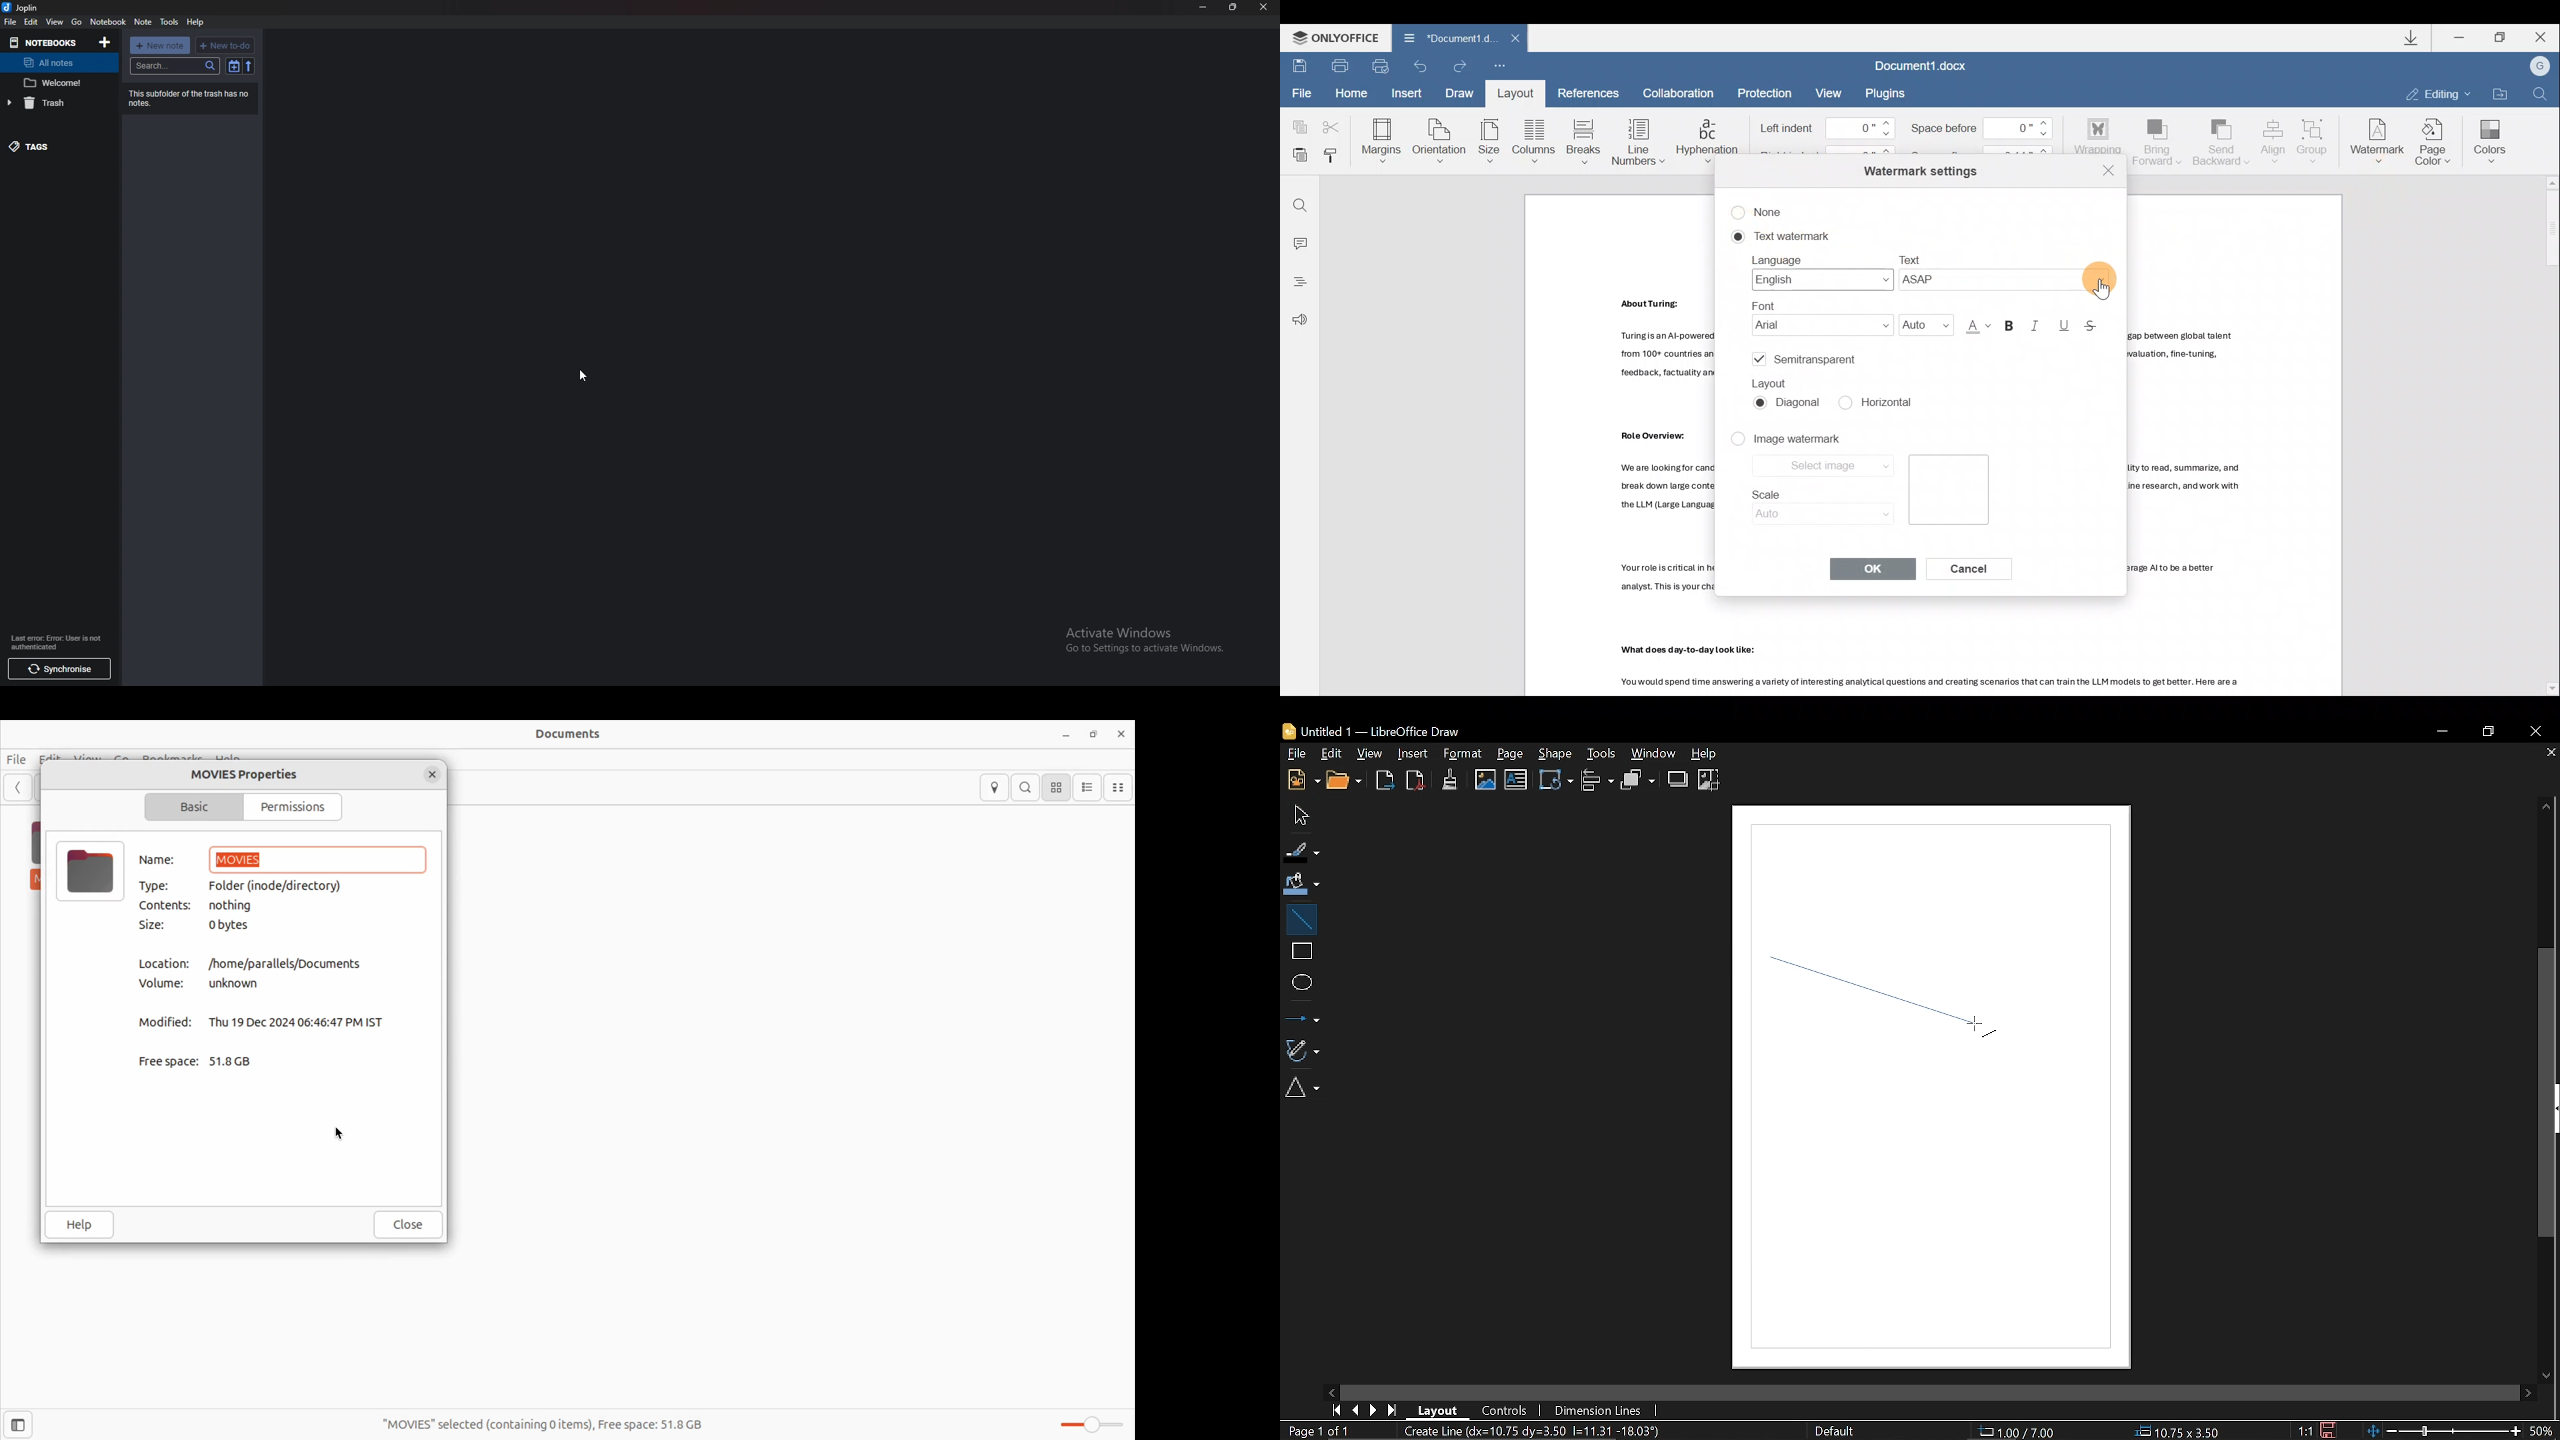 This screenshot has height=1456, width=2576. What do you see at coordinates (1933, 684) in the screenshot?
I see `` at bounding box center [1933, 684].